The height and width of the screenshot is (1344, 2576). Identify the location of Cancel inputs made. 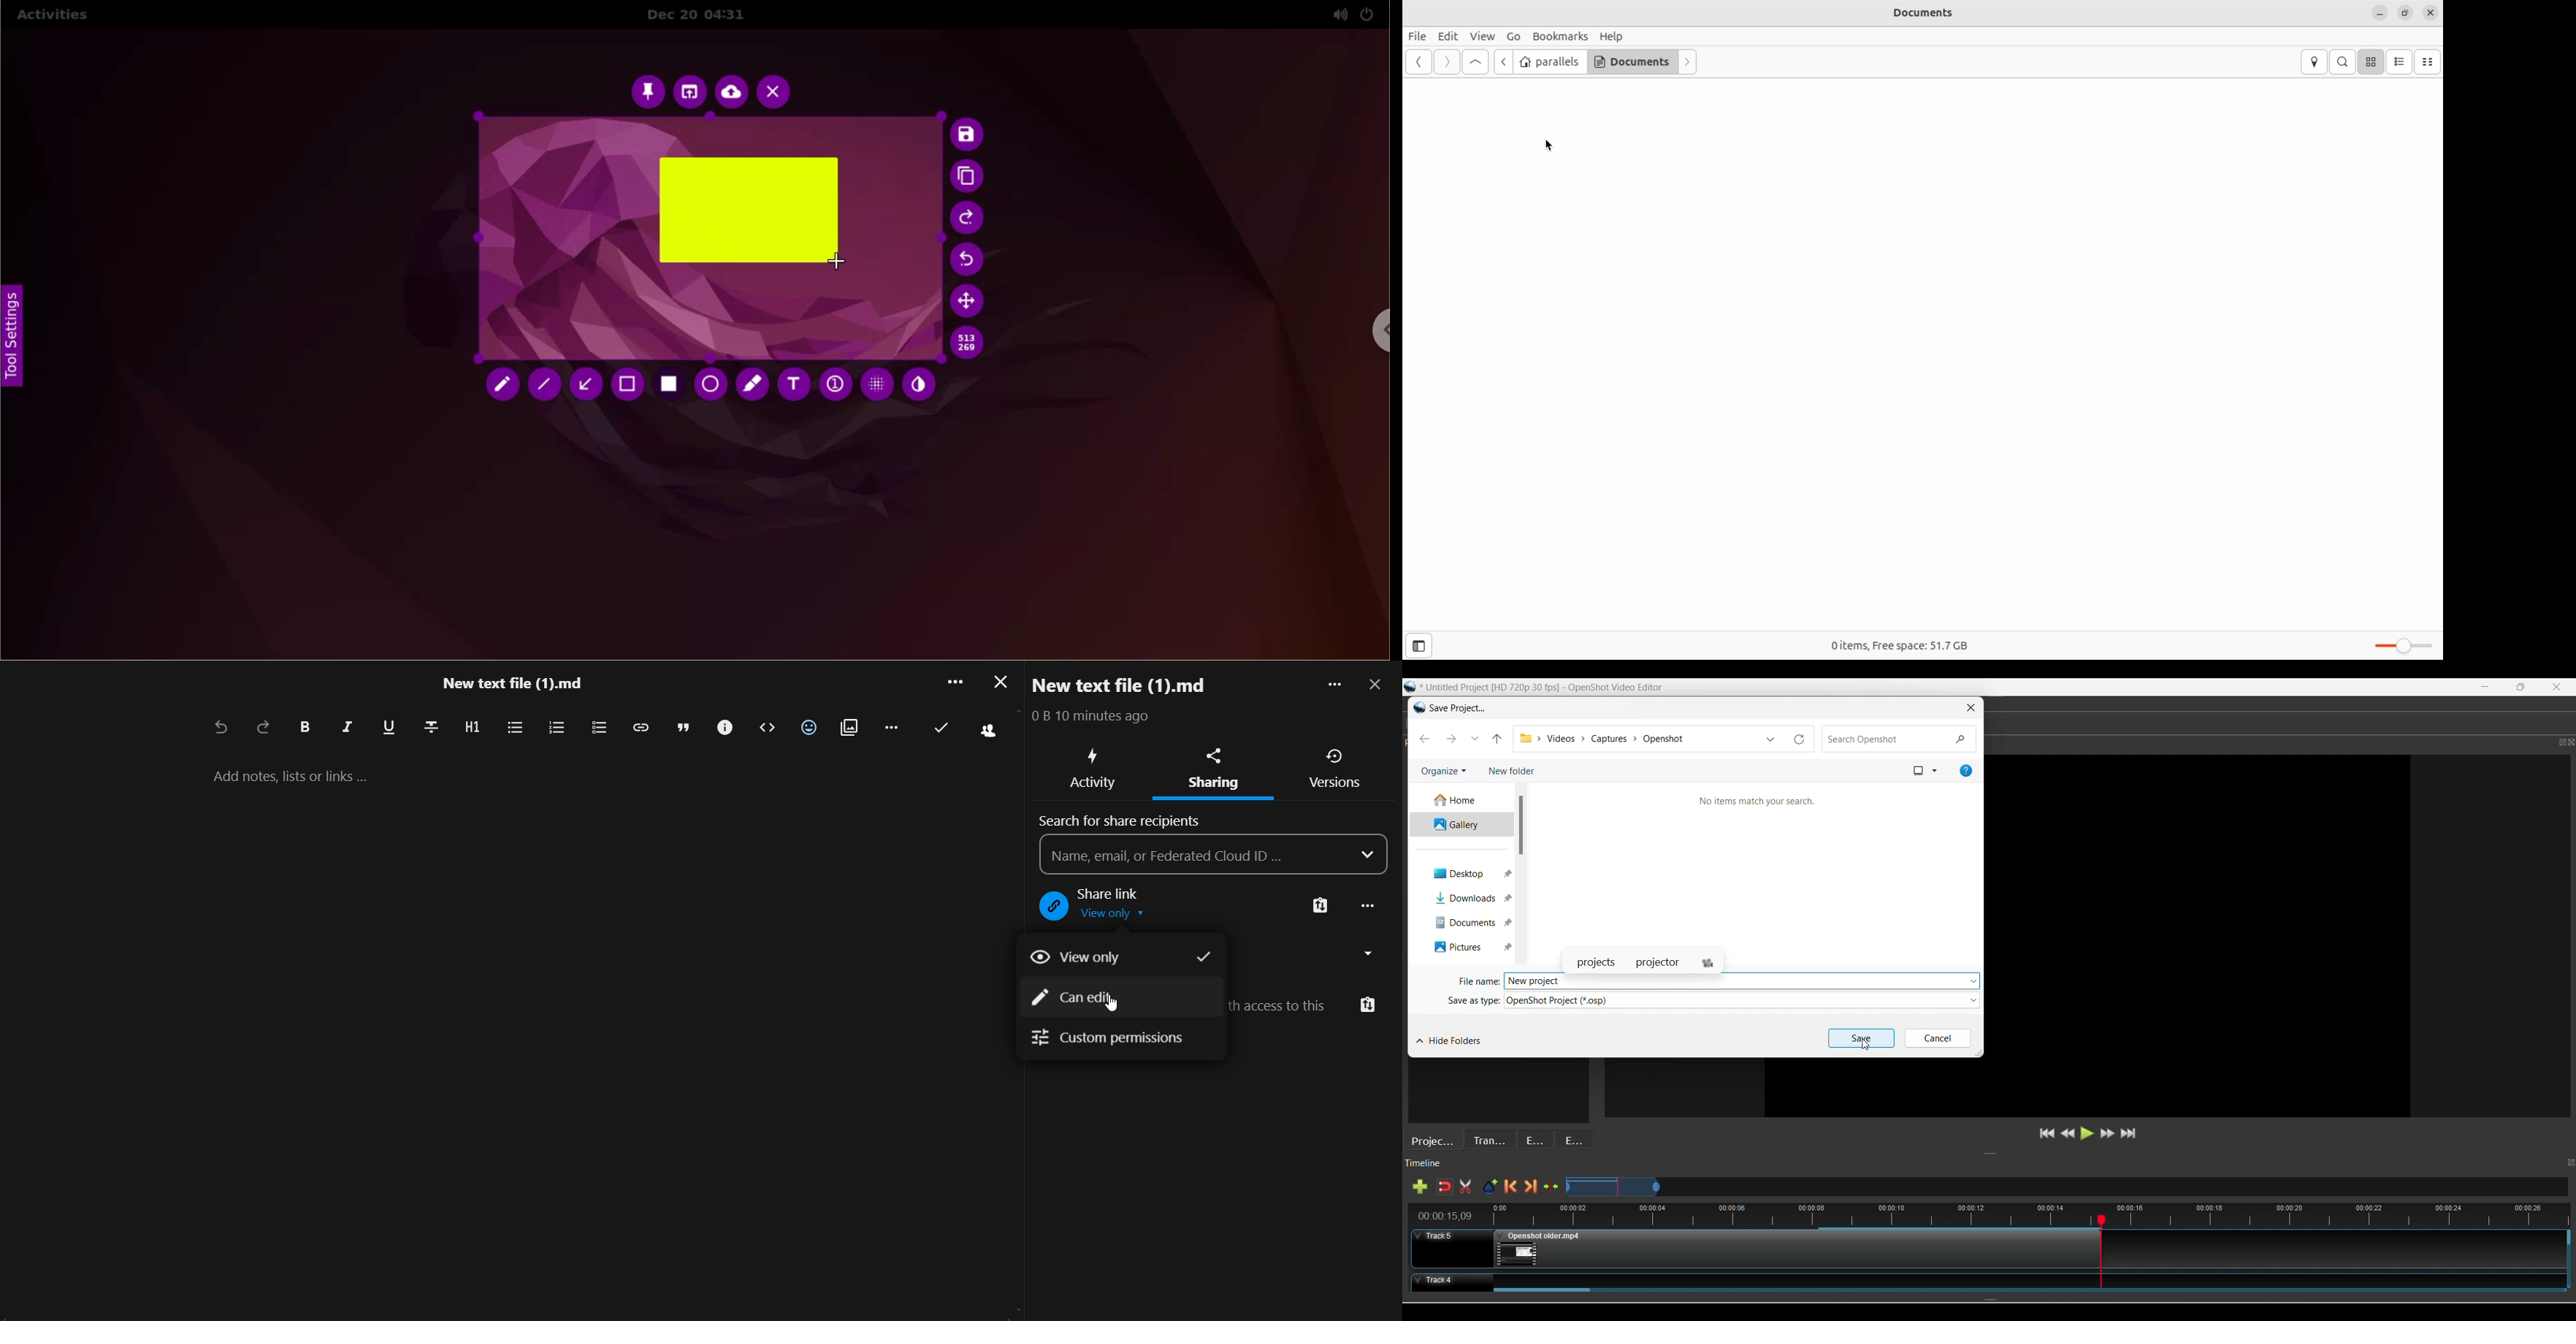
(1937, 1038).